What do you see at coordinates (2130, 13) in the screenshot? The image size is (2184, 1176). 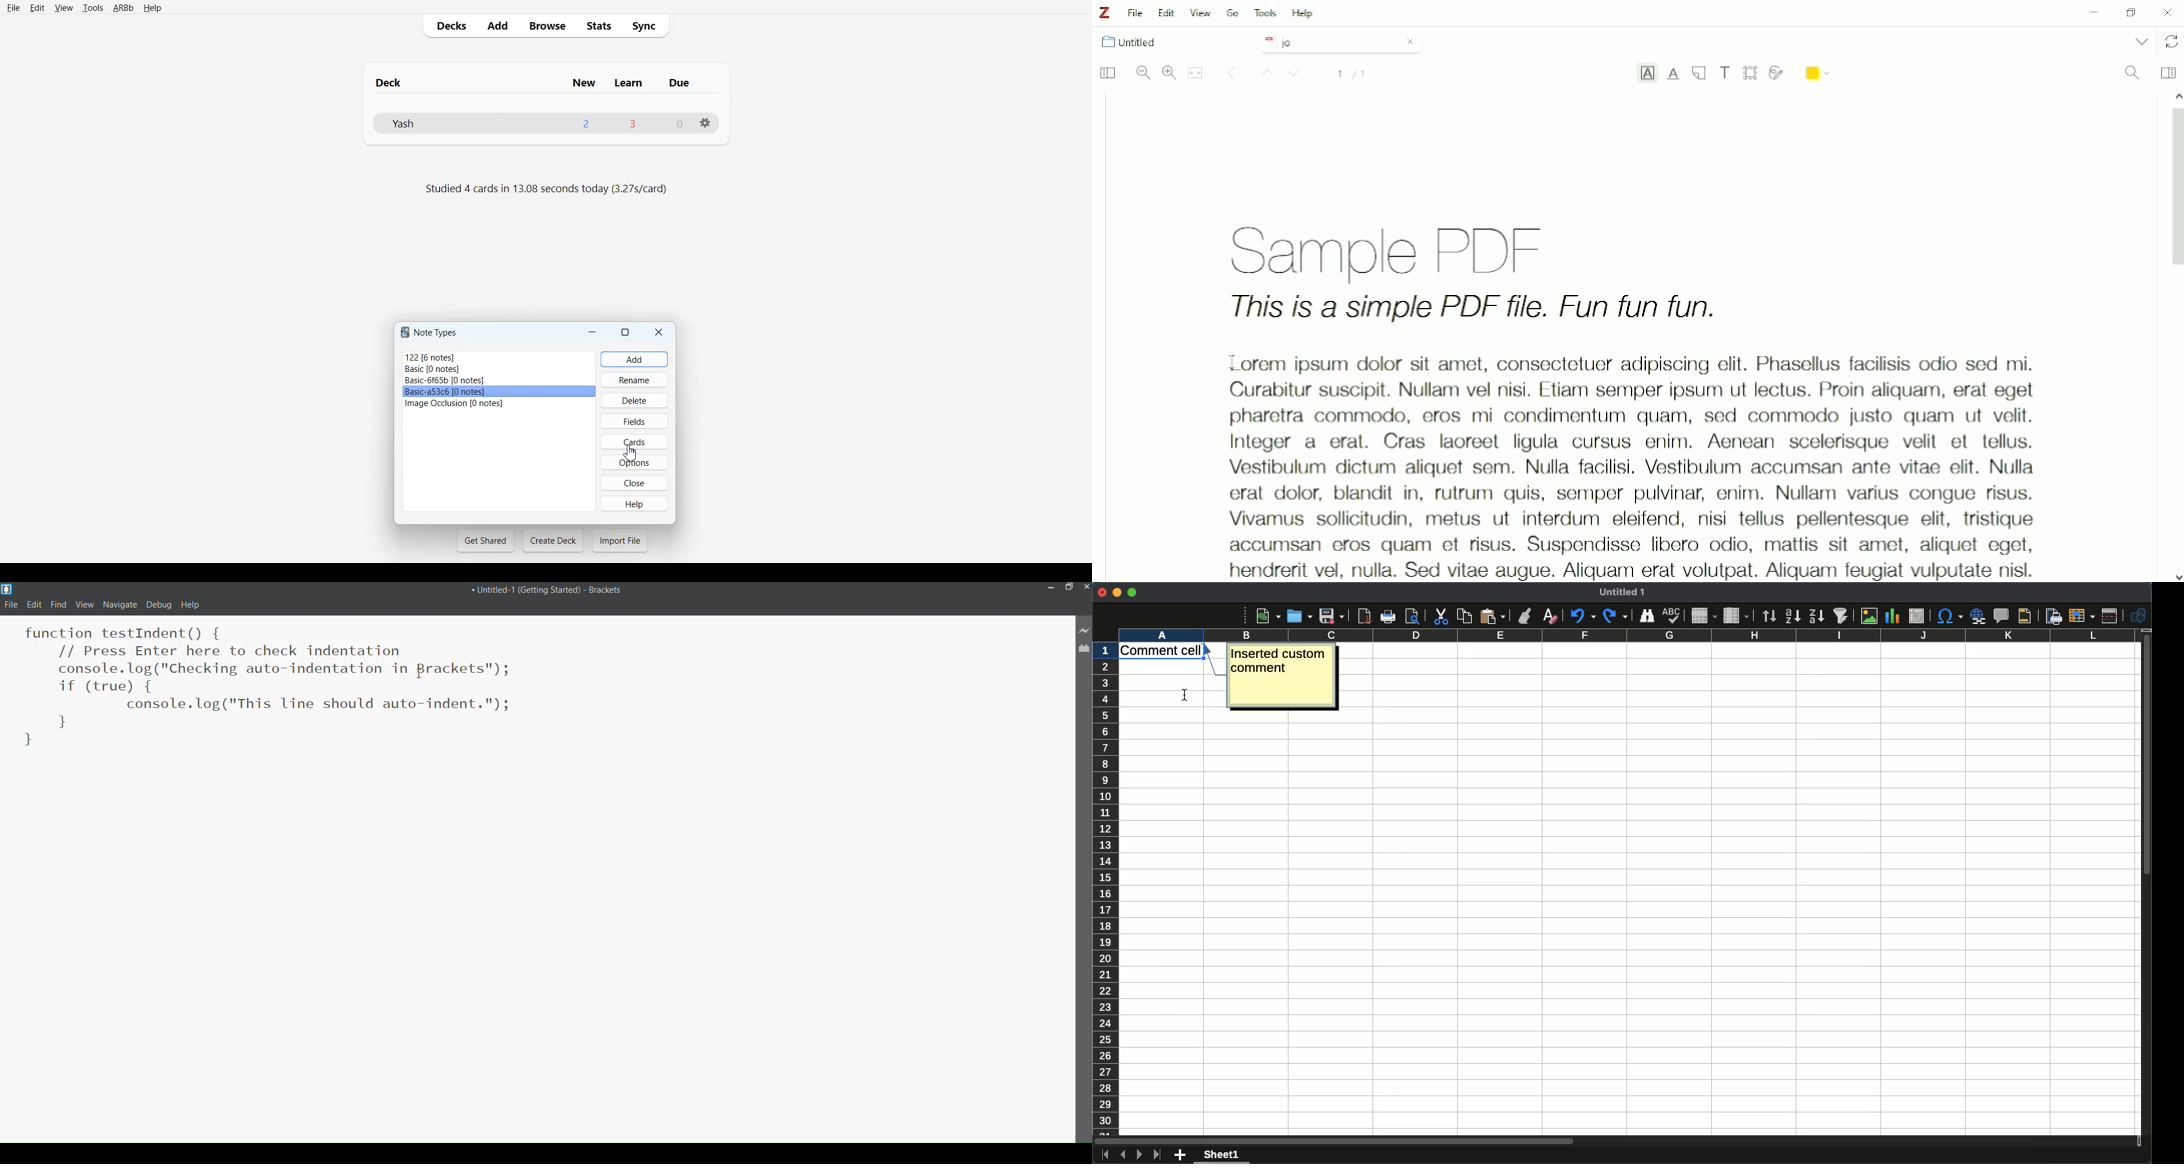 I see `Restore down` at bounding box center [2130, 13].